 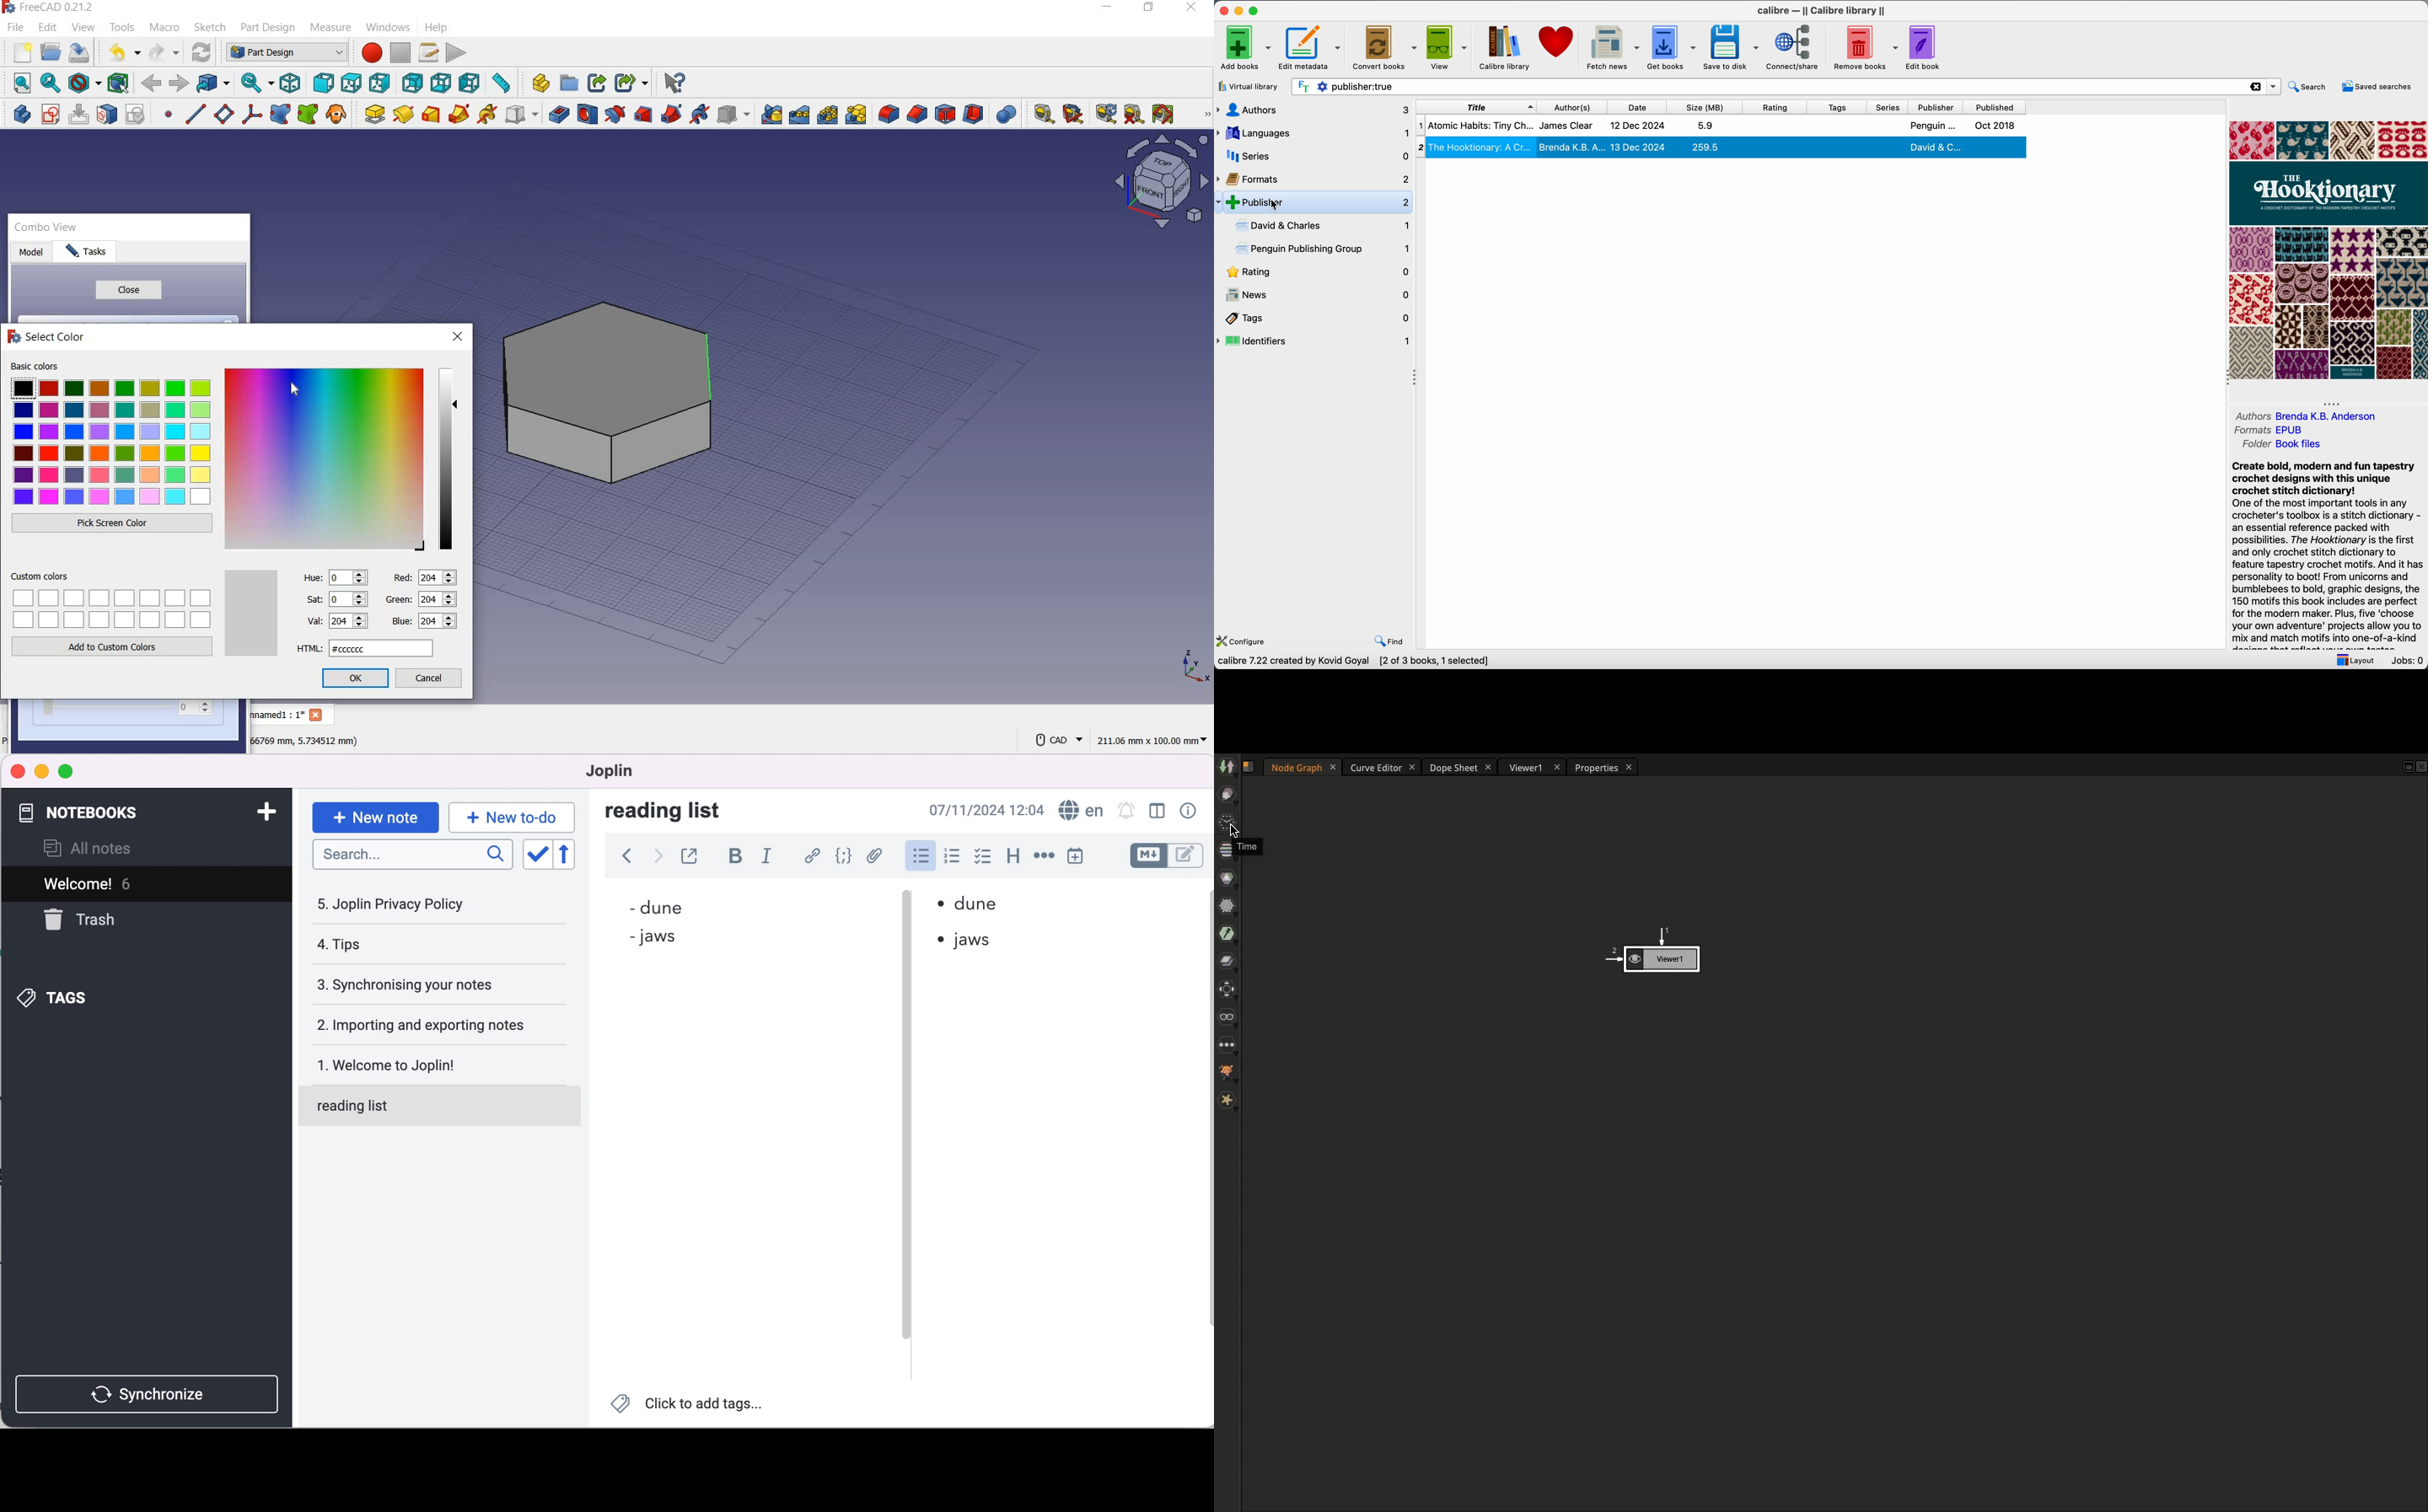 I want to click on click on publicher options, so click(x=1321, y=202).